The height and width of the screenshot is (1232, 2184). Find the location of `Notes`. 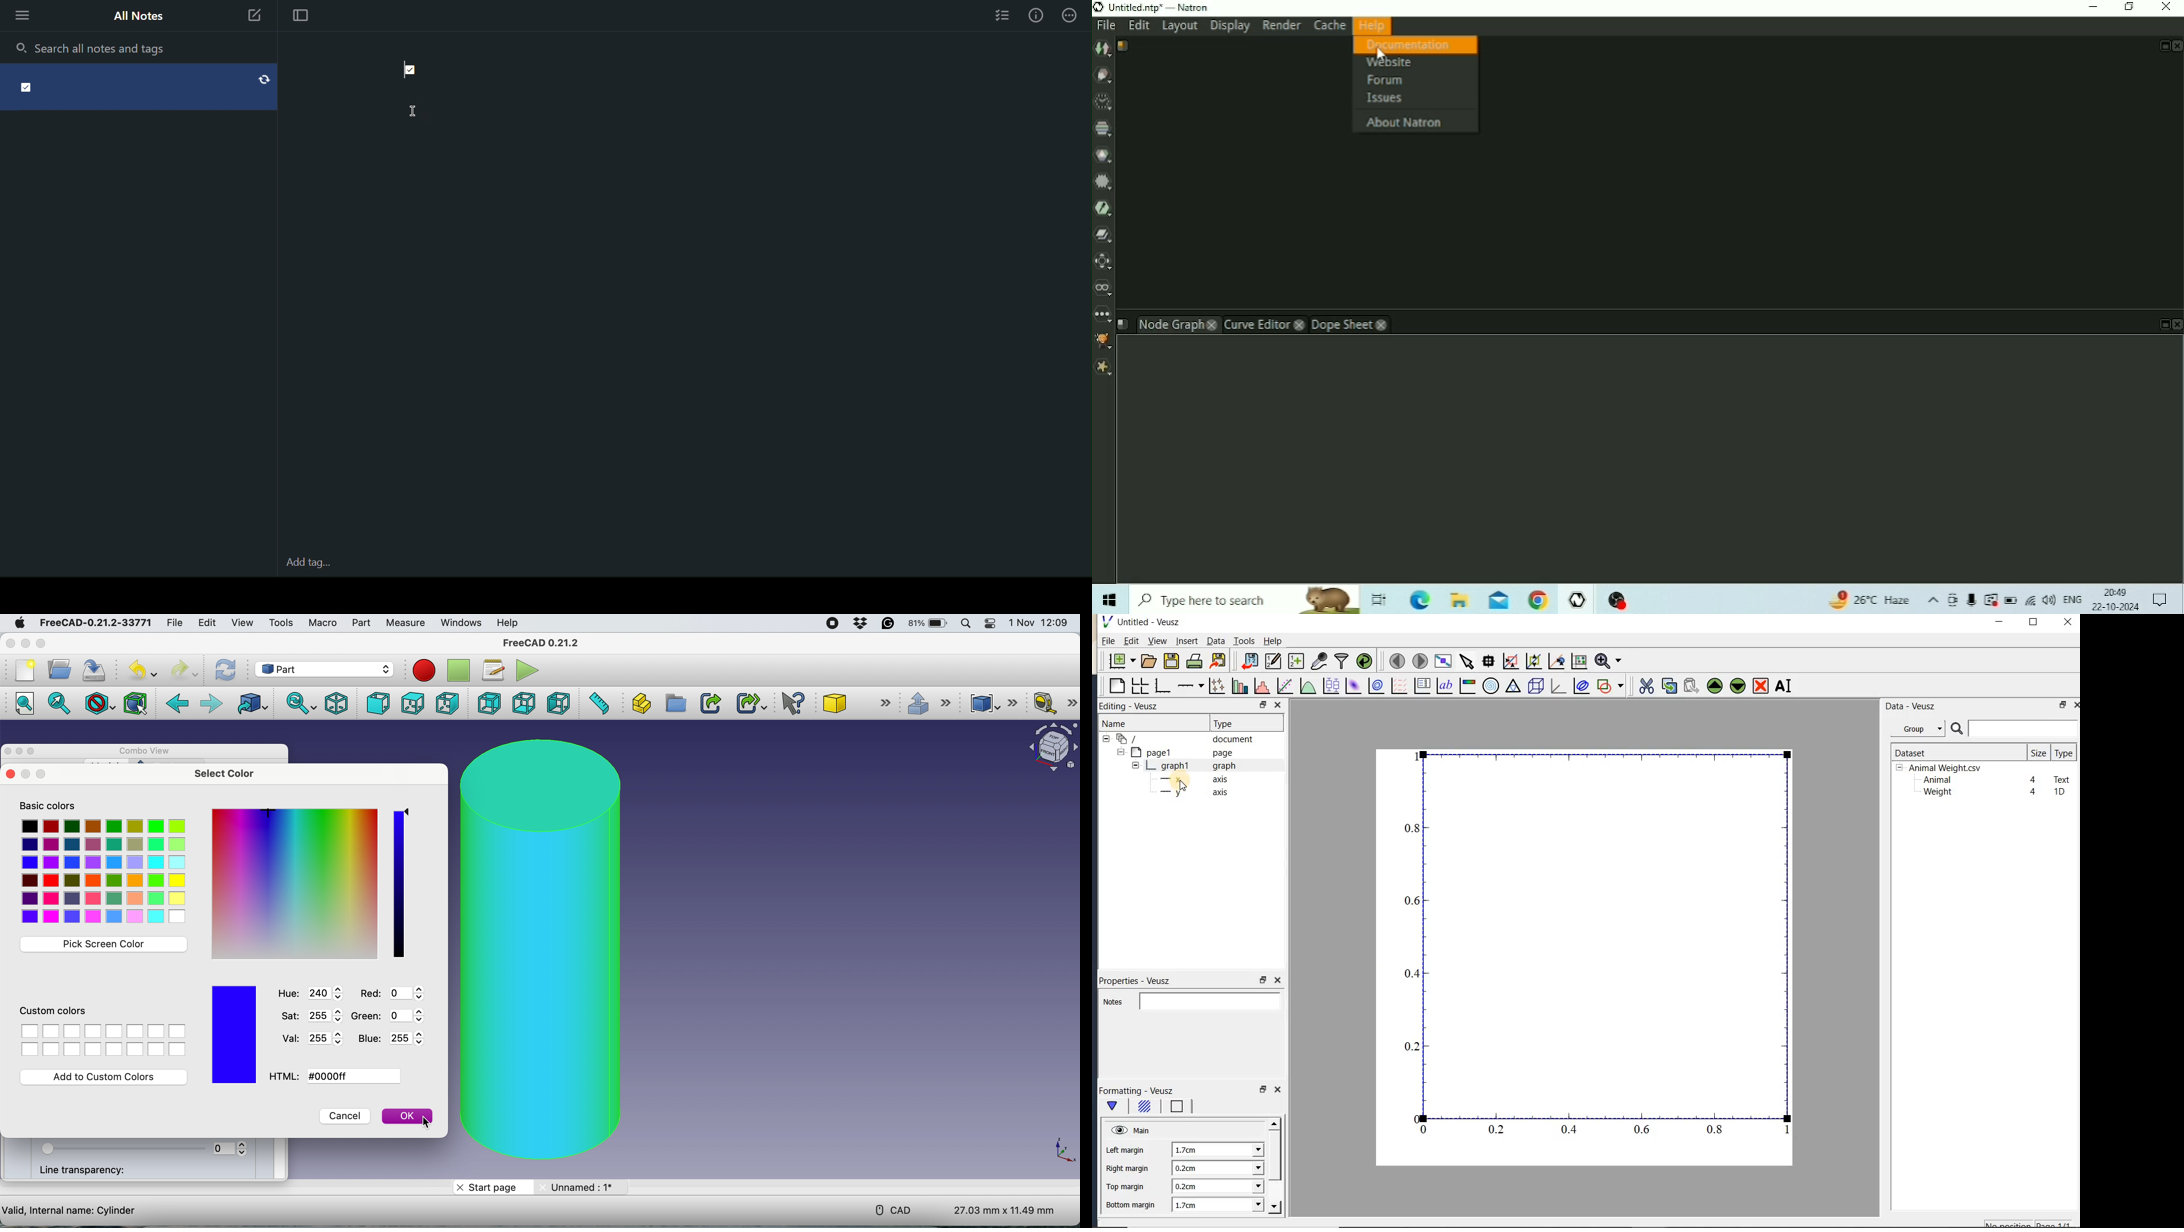

Notes is located at coordinates (1187, 1002).